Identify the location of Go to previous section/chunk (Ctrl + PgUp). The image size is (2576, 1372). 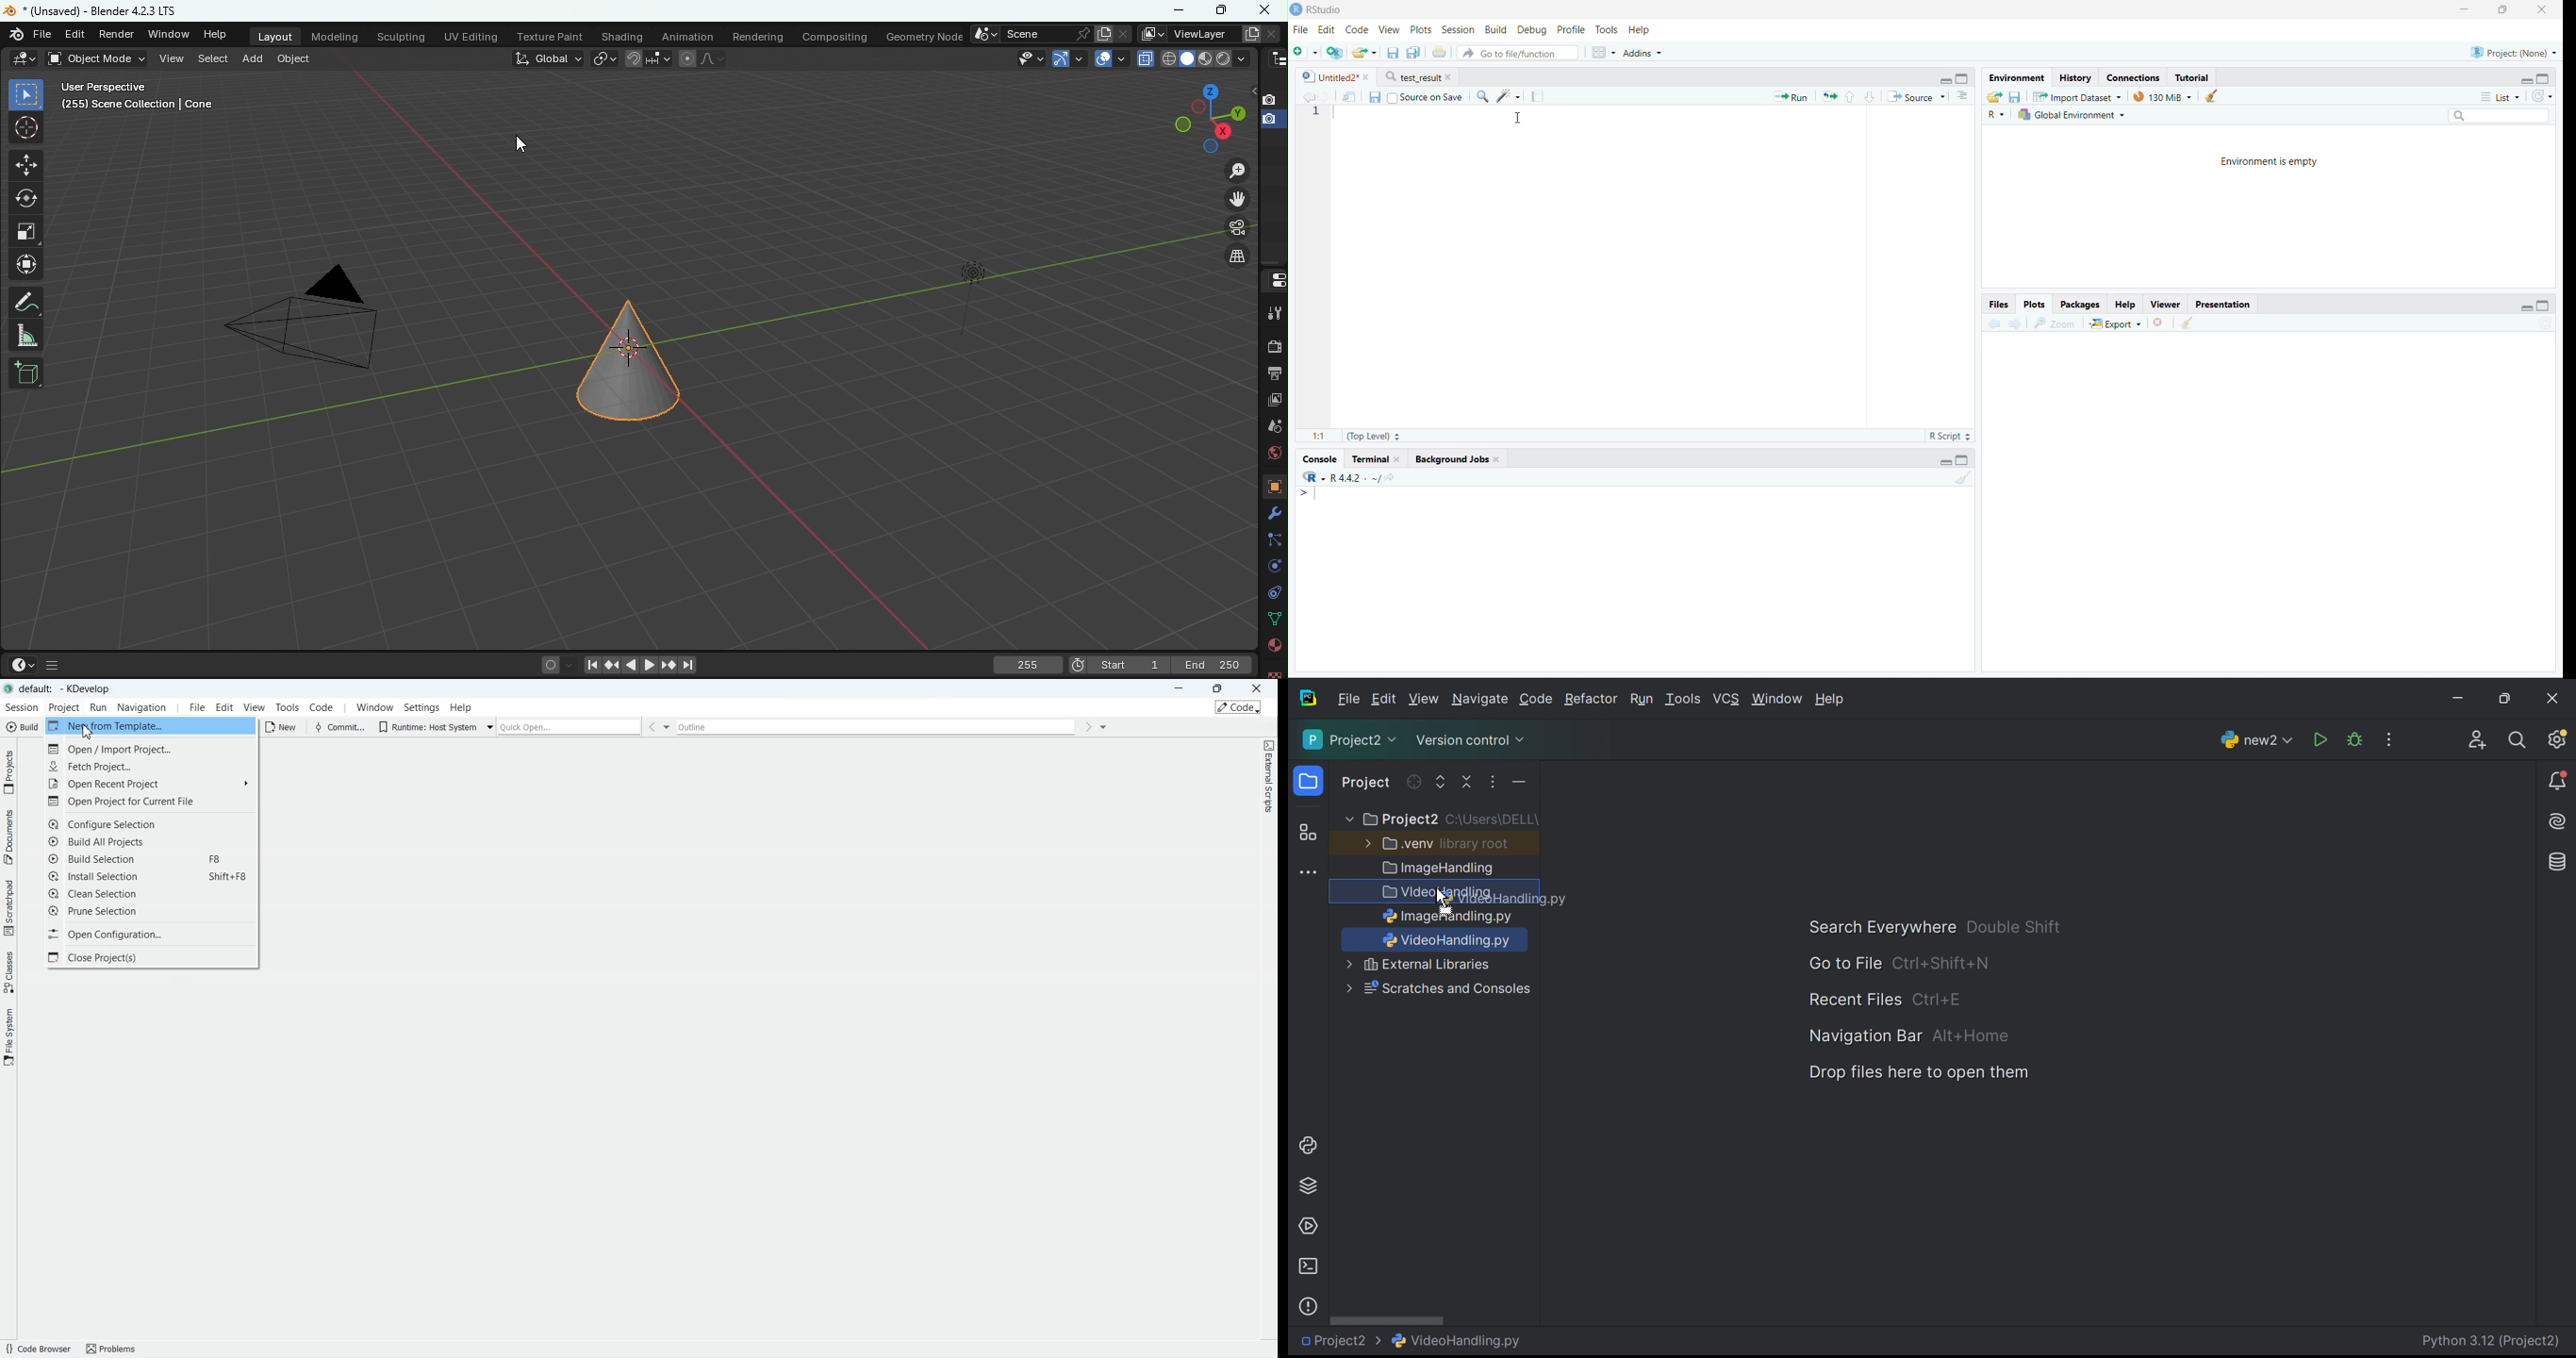
(1852, 98).